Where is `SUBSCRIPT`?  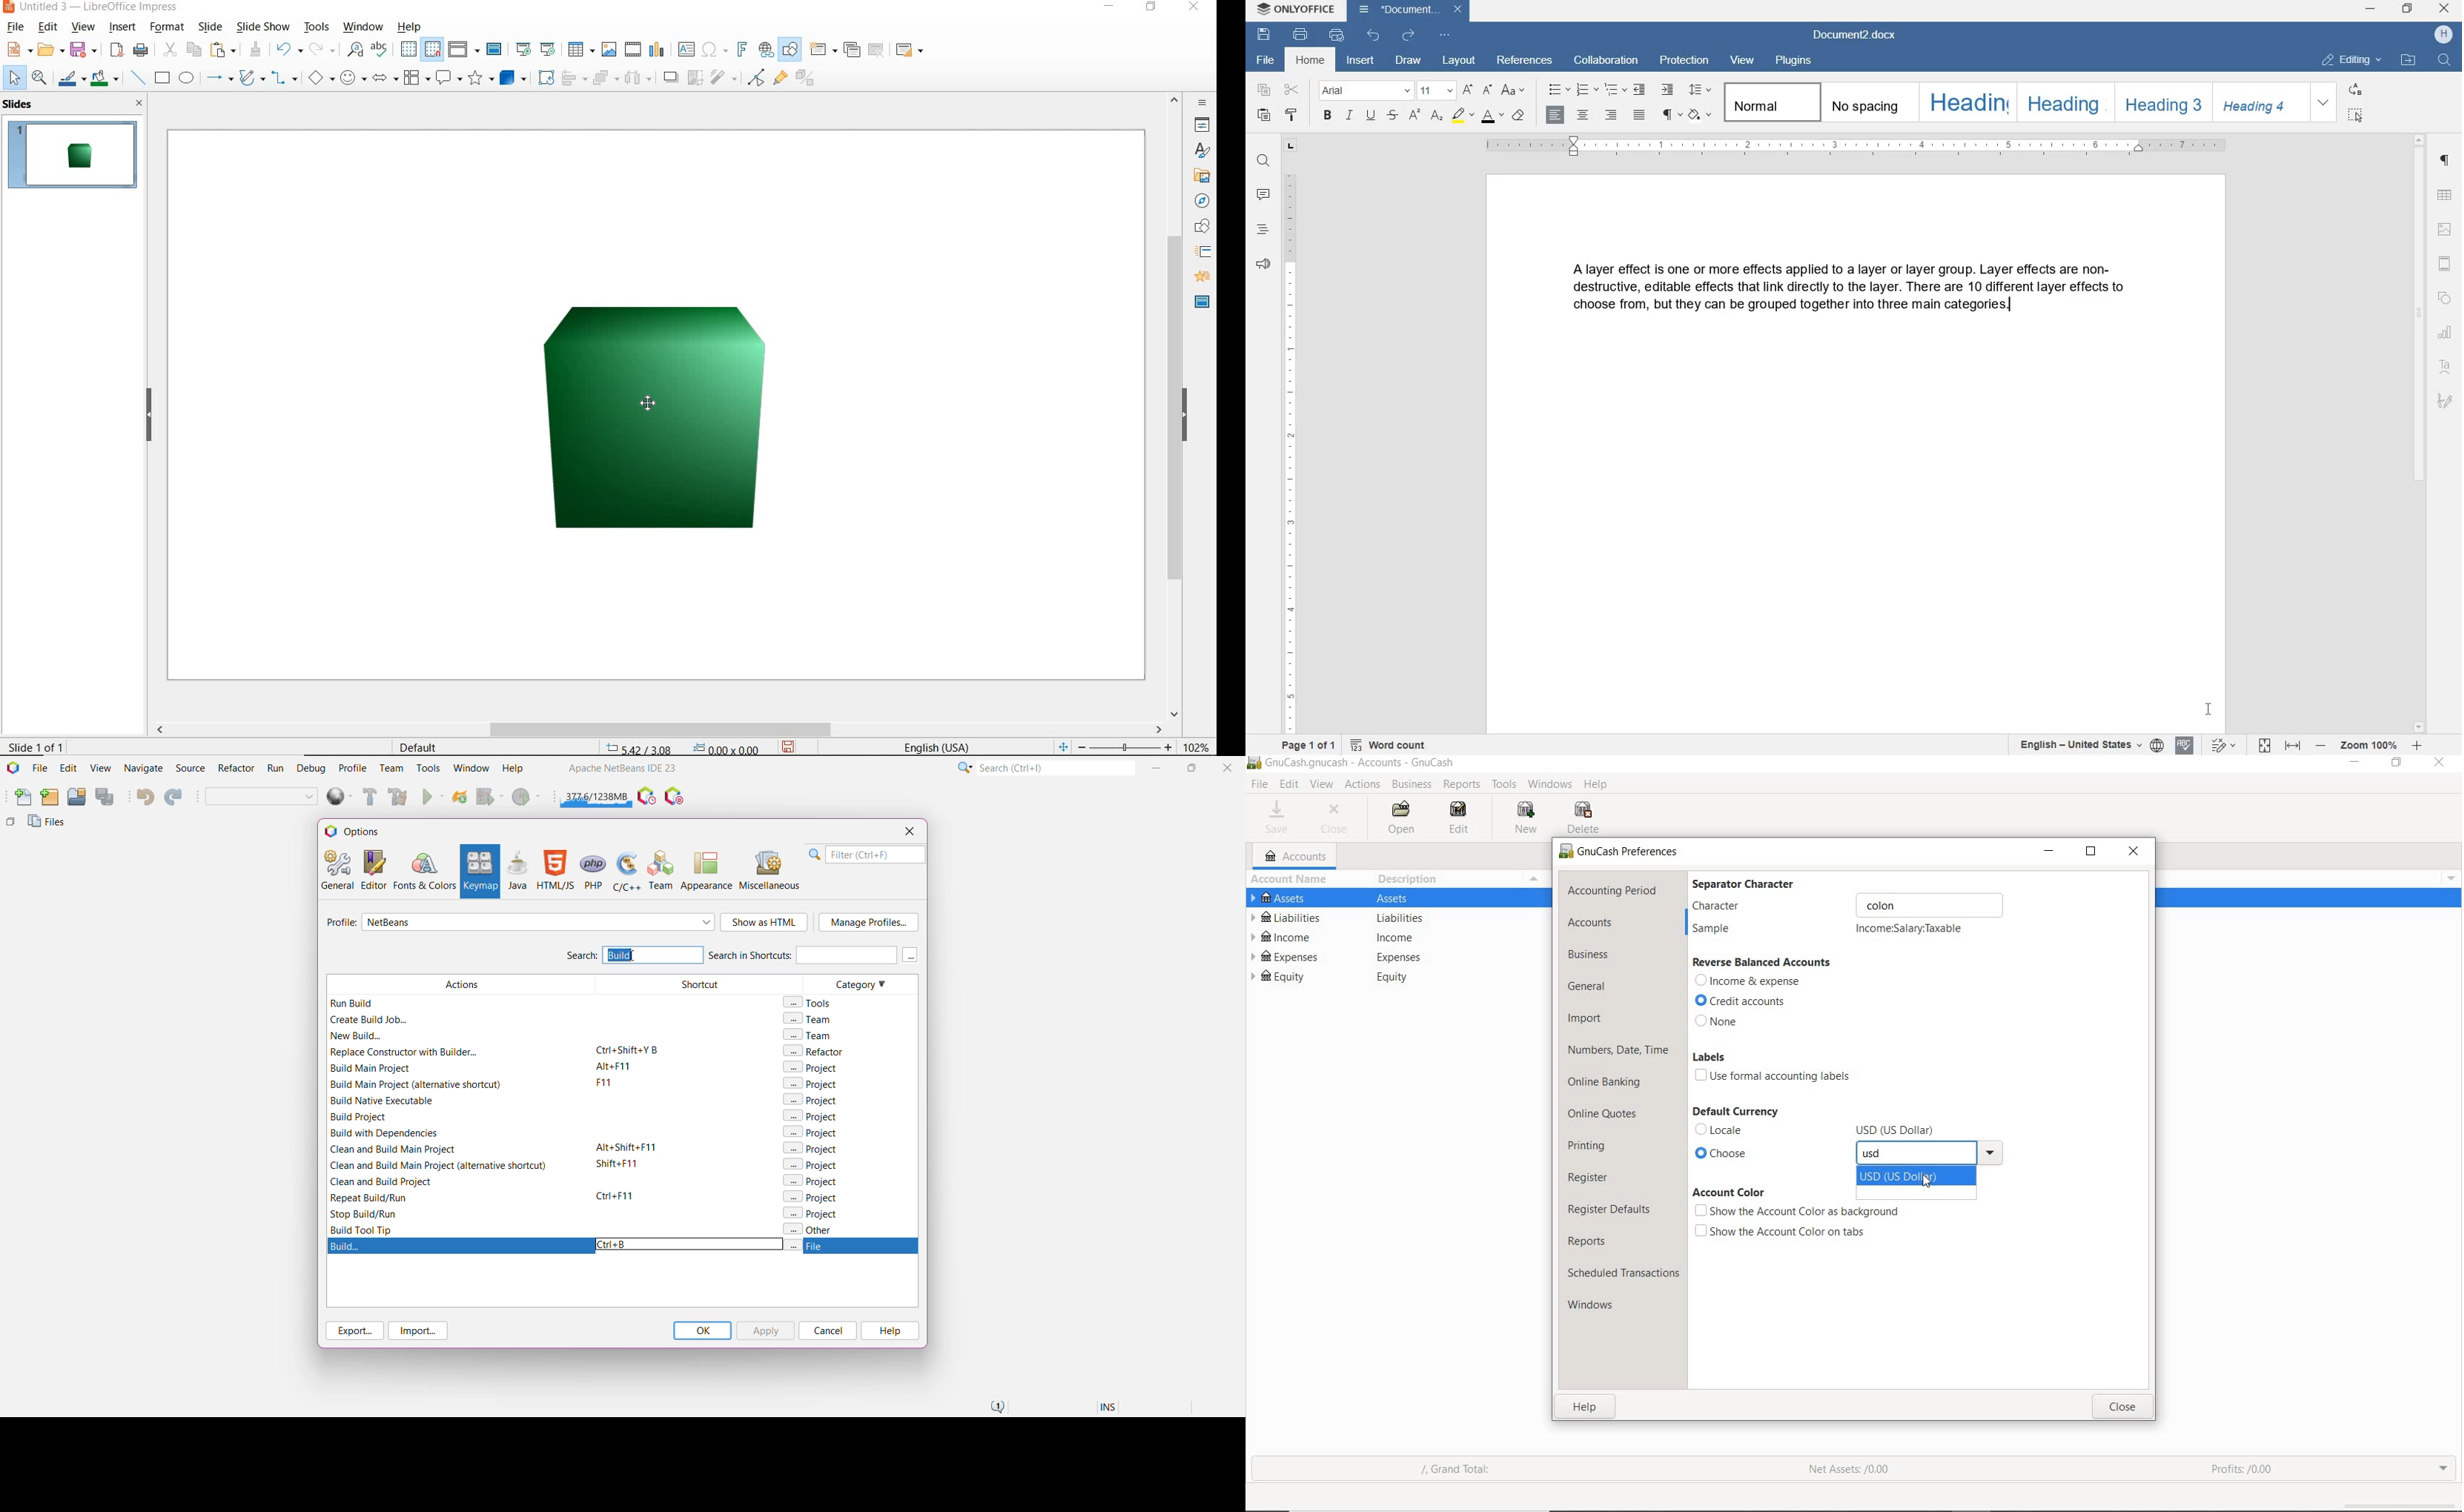 SUBSCRIPT is located at coordinates (1437, 116).